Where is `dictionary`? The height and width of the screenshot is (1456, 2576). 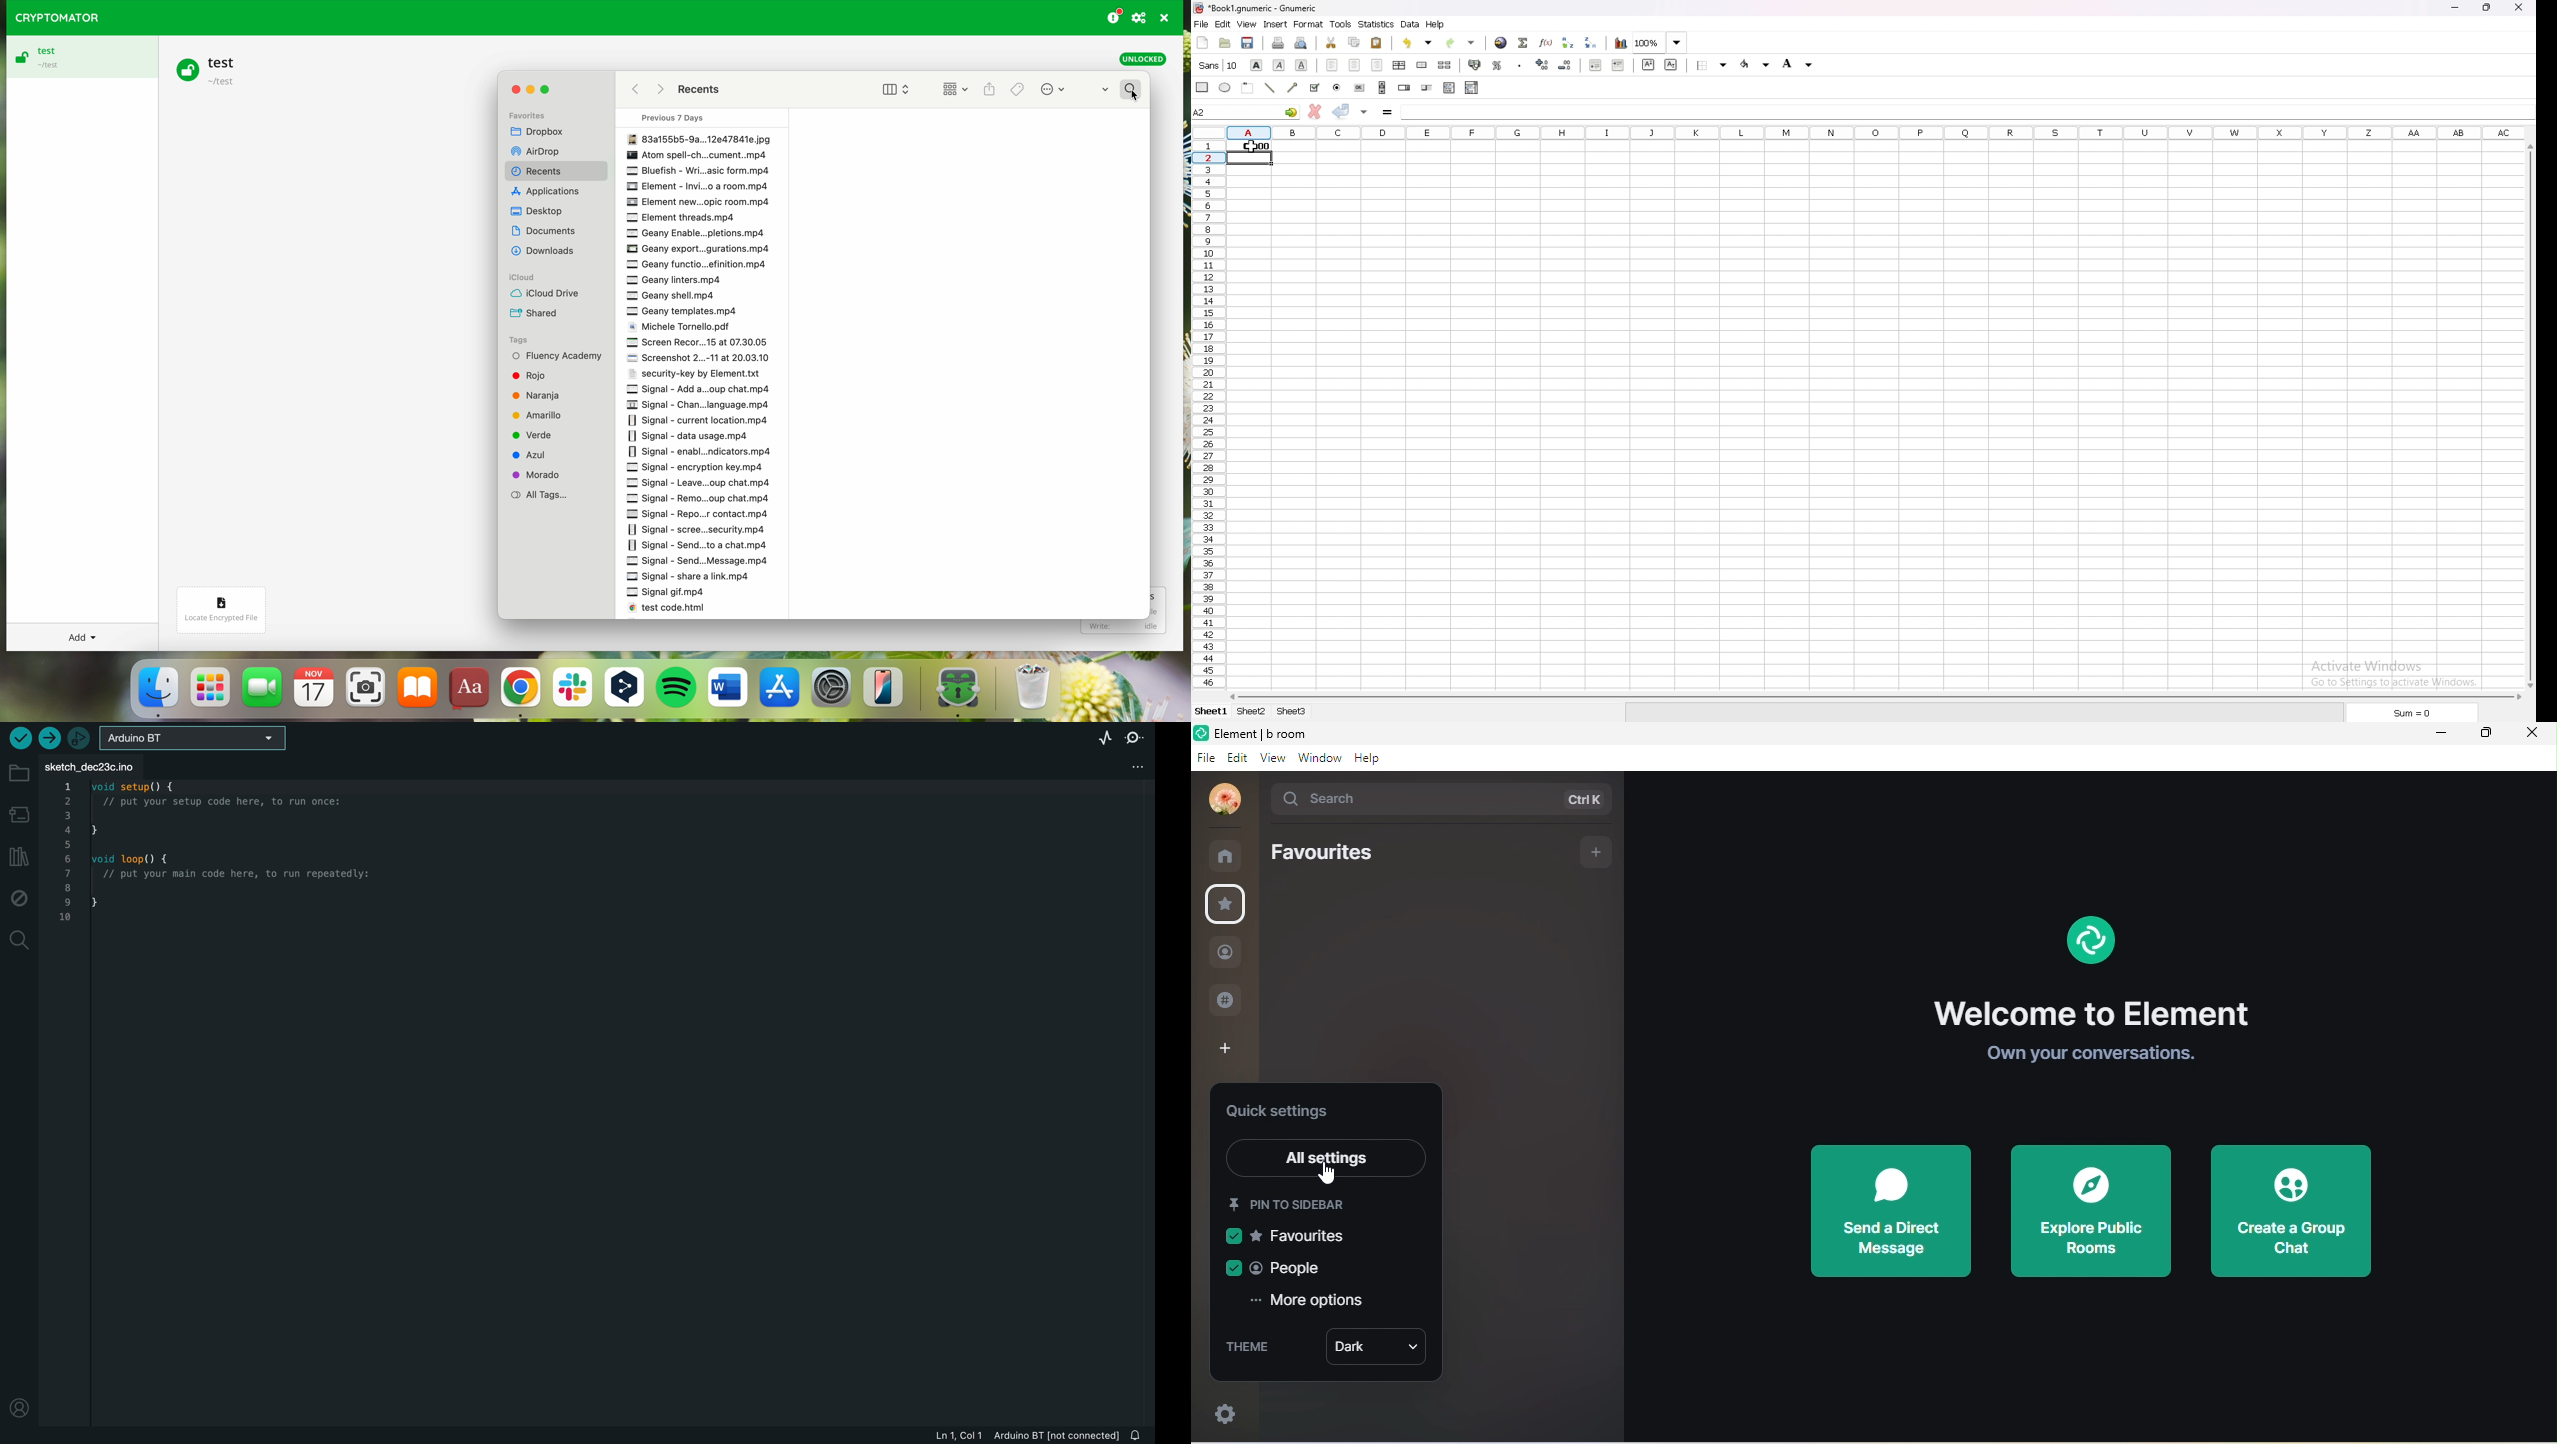
dictionary is located at coordinates (470, 689).